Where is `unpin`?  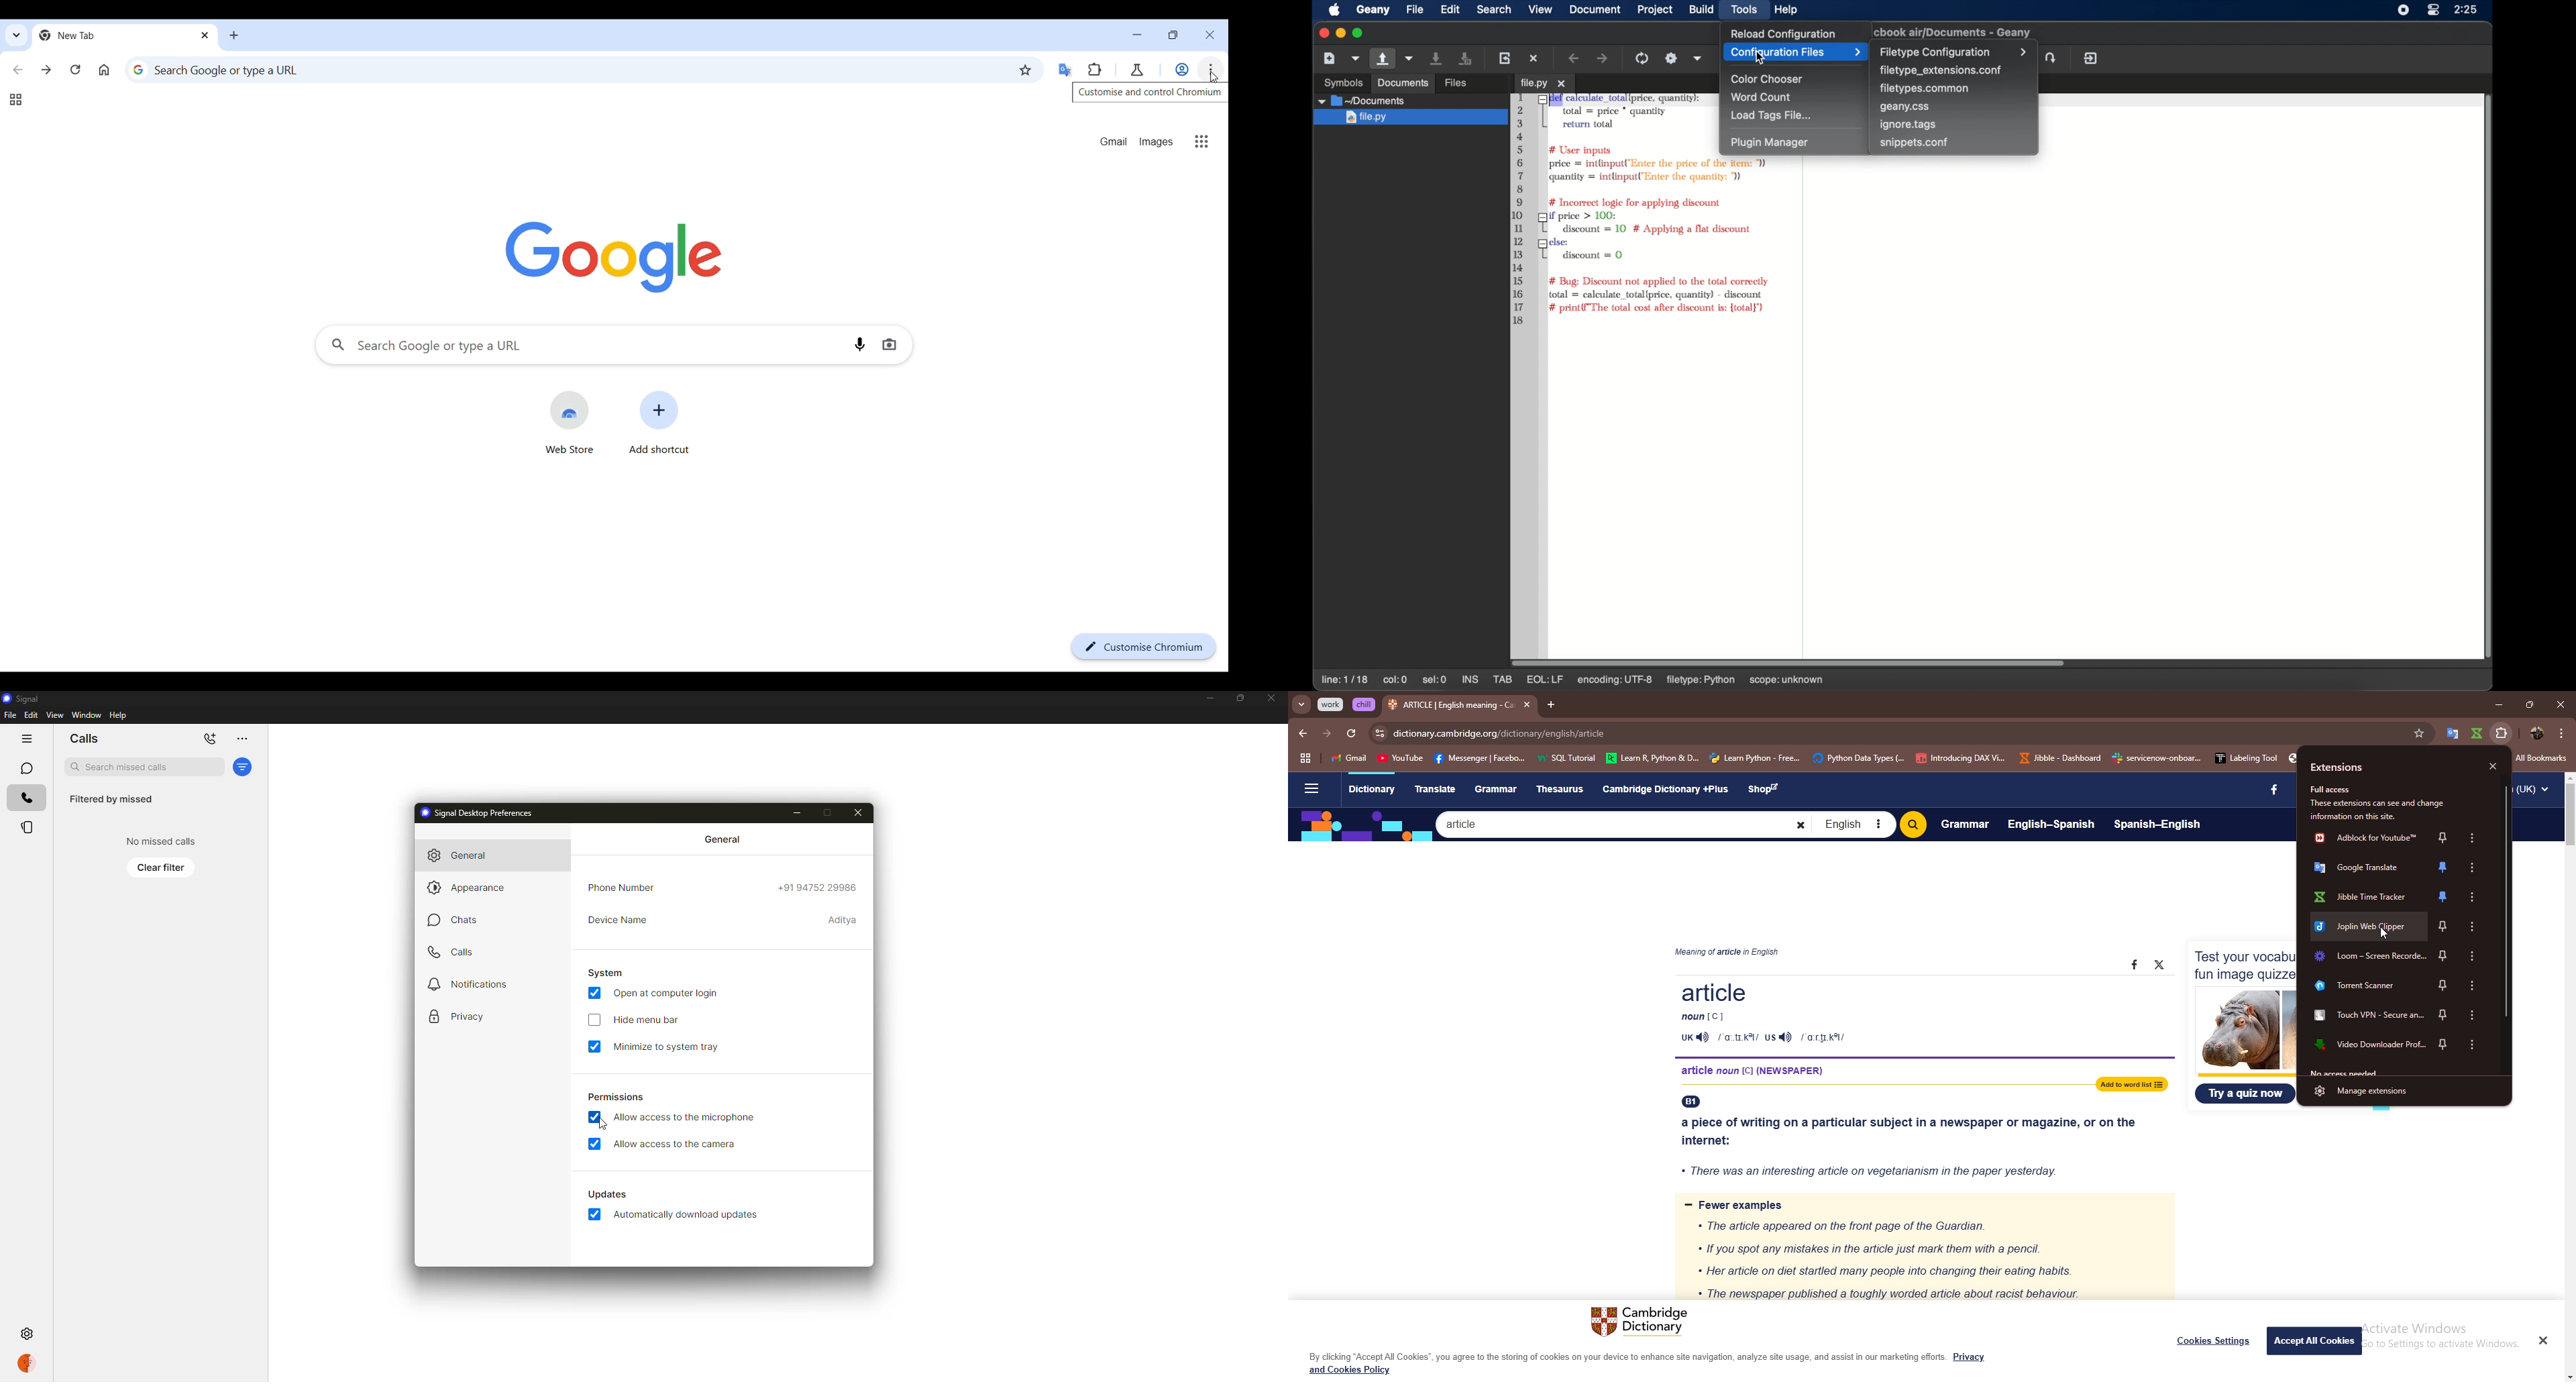
unpin is located at coordinates (2447, 869).